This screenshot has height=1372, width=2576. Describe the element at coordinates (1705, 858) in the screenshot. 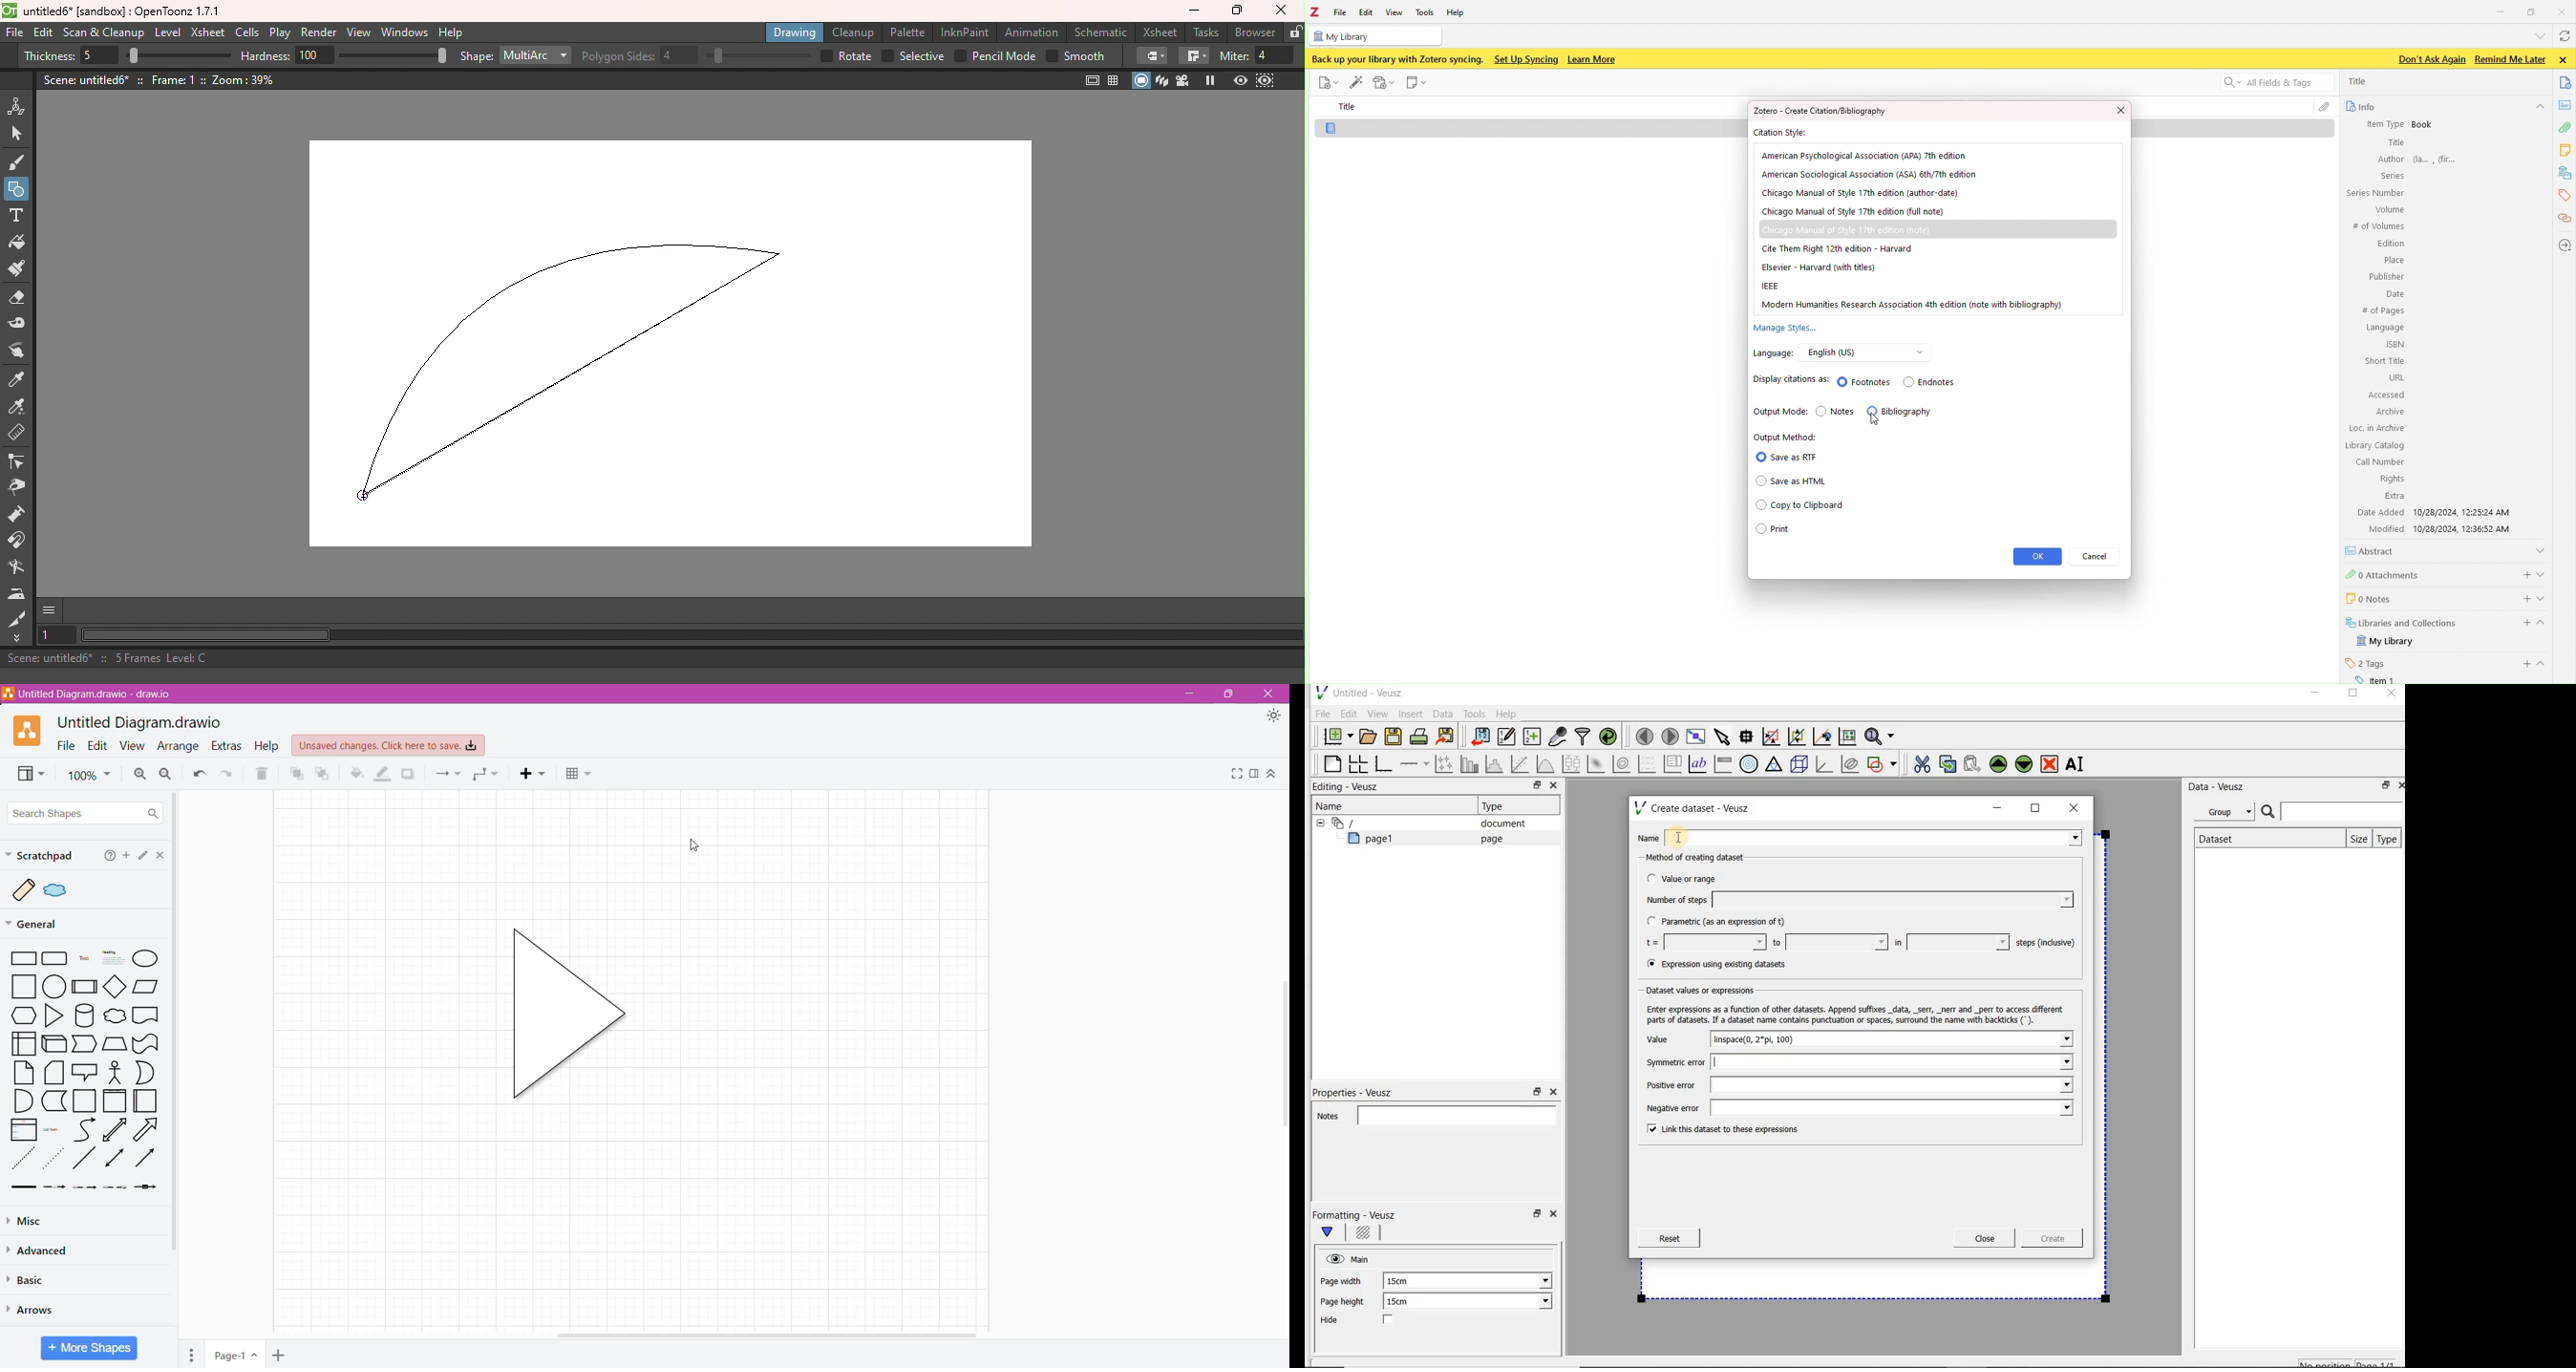

I see `Method of creating dataset:` at that location.